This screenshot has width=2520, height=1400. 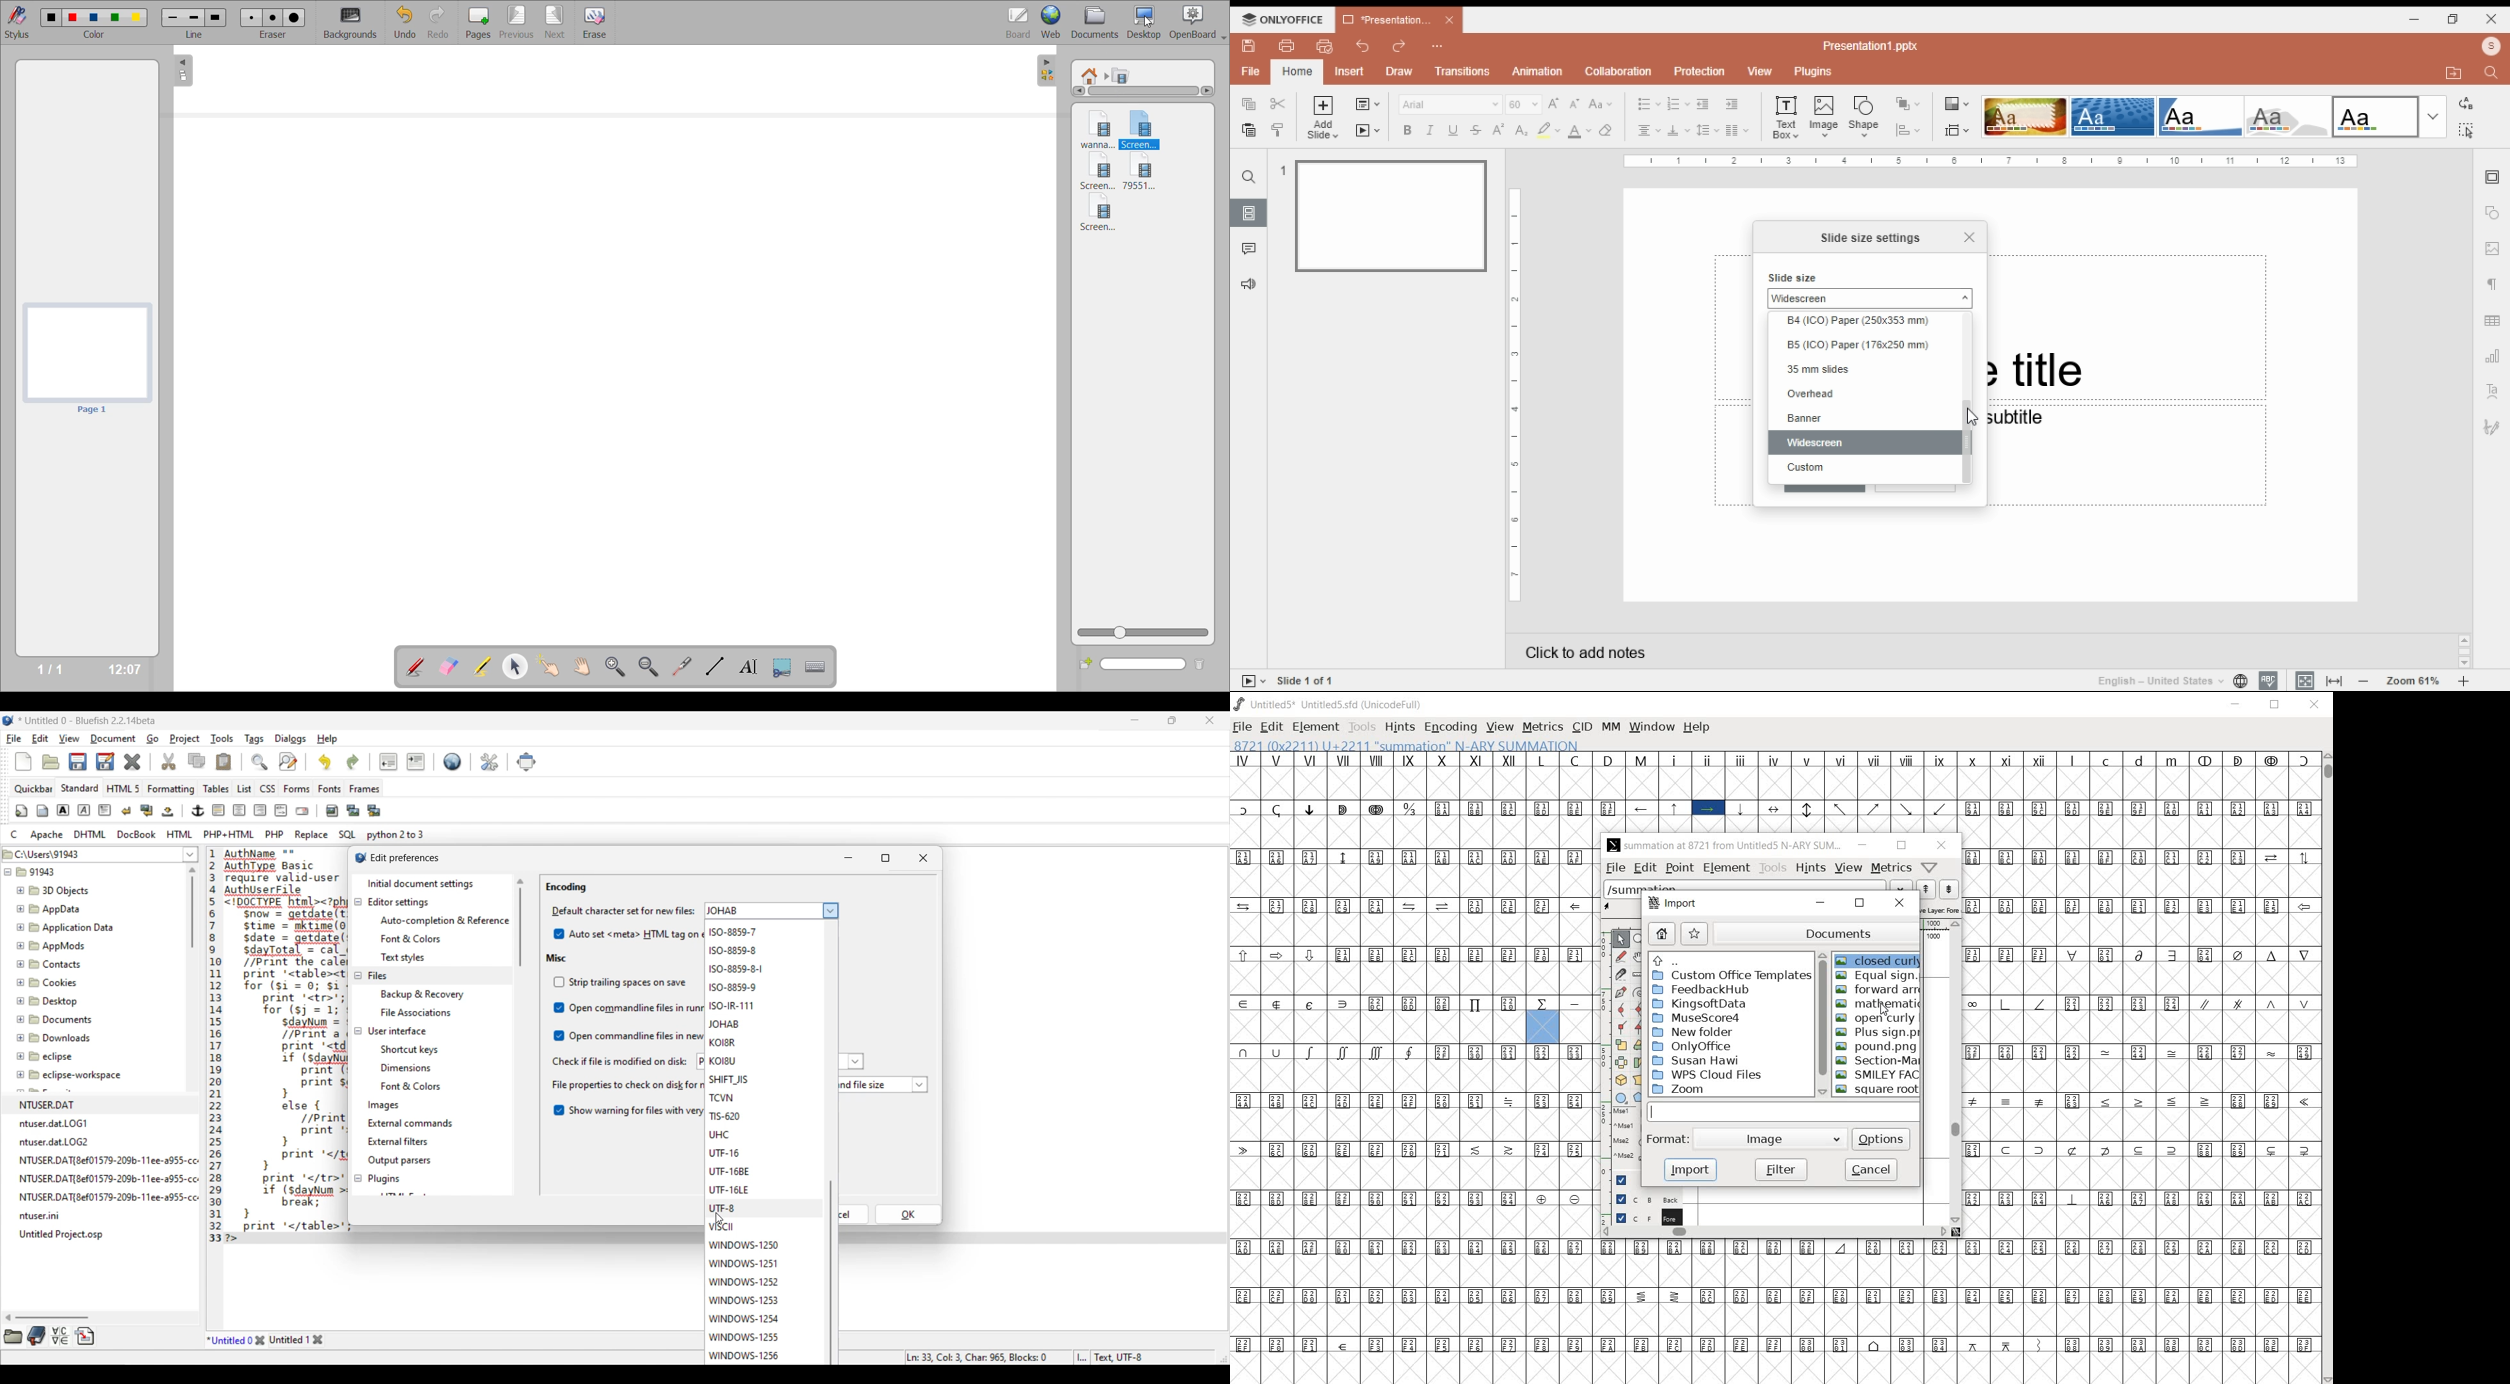 I want to click on Default character set for new files to choose from, so click(x=771, y=1133).